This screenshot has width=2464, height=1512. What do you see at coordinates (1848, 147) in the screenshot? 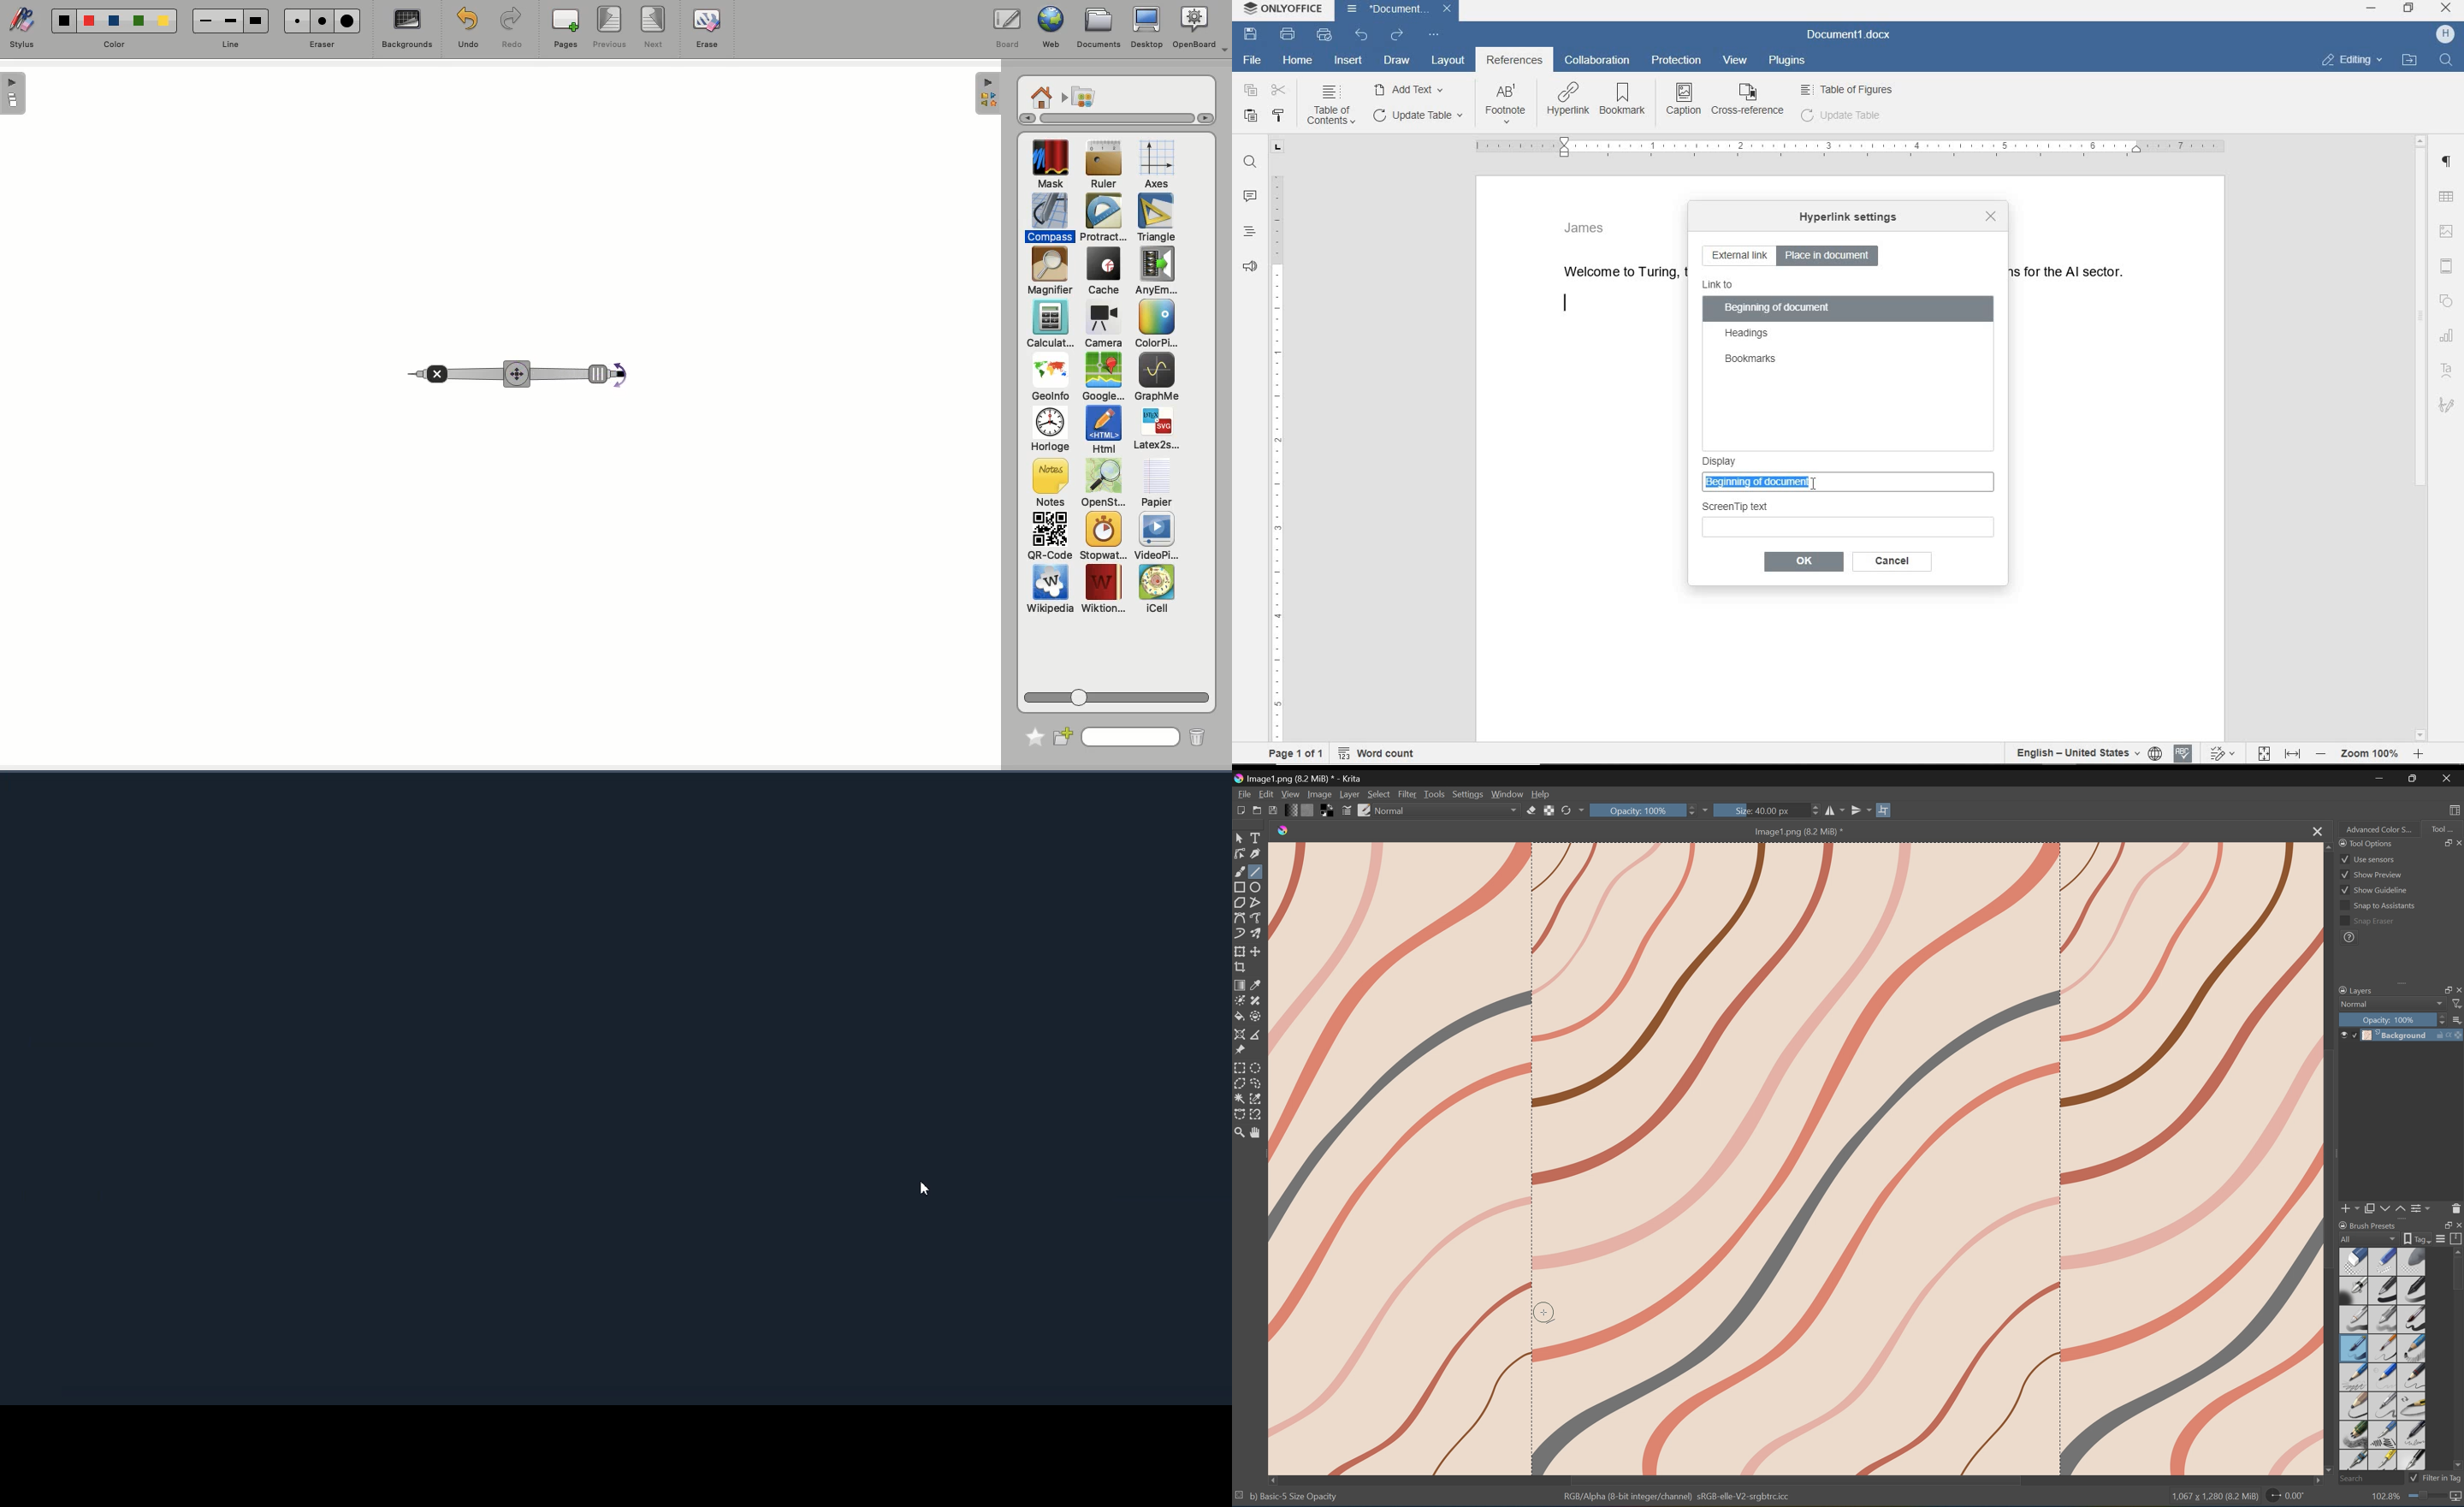
I see `ruler` at bounding box center [1848, 147].